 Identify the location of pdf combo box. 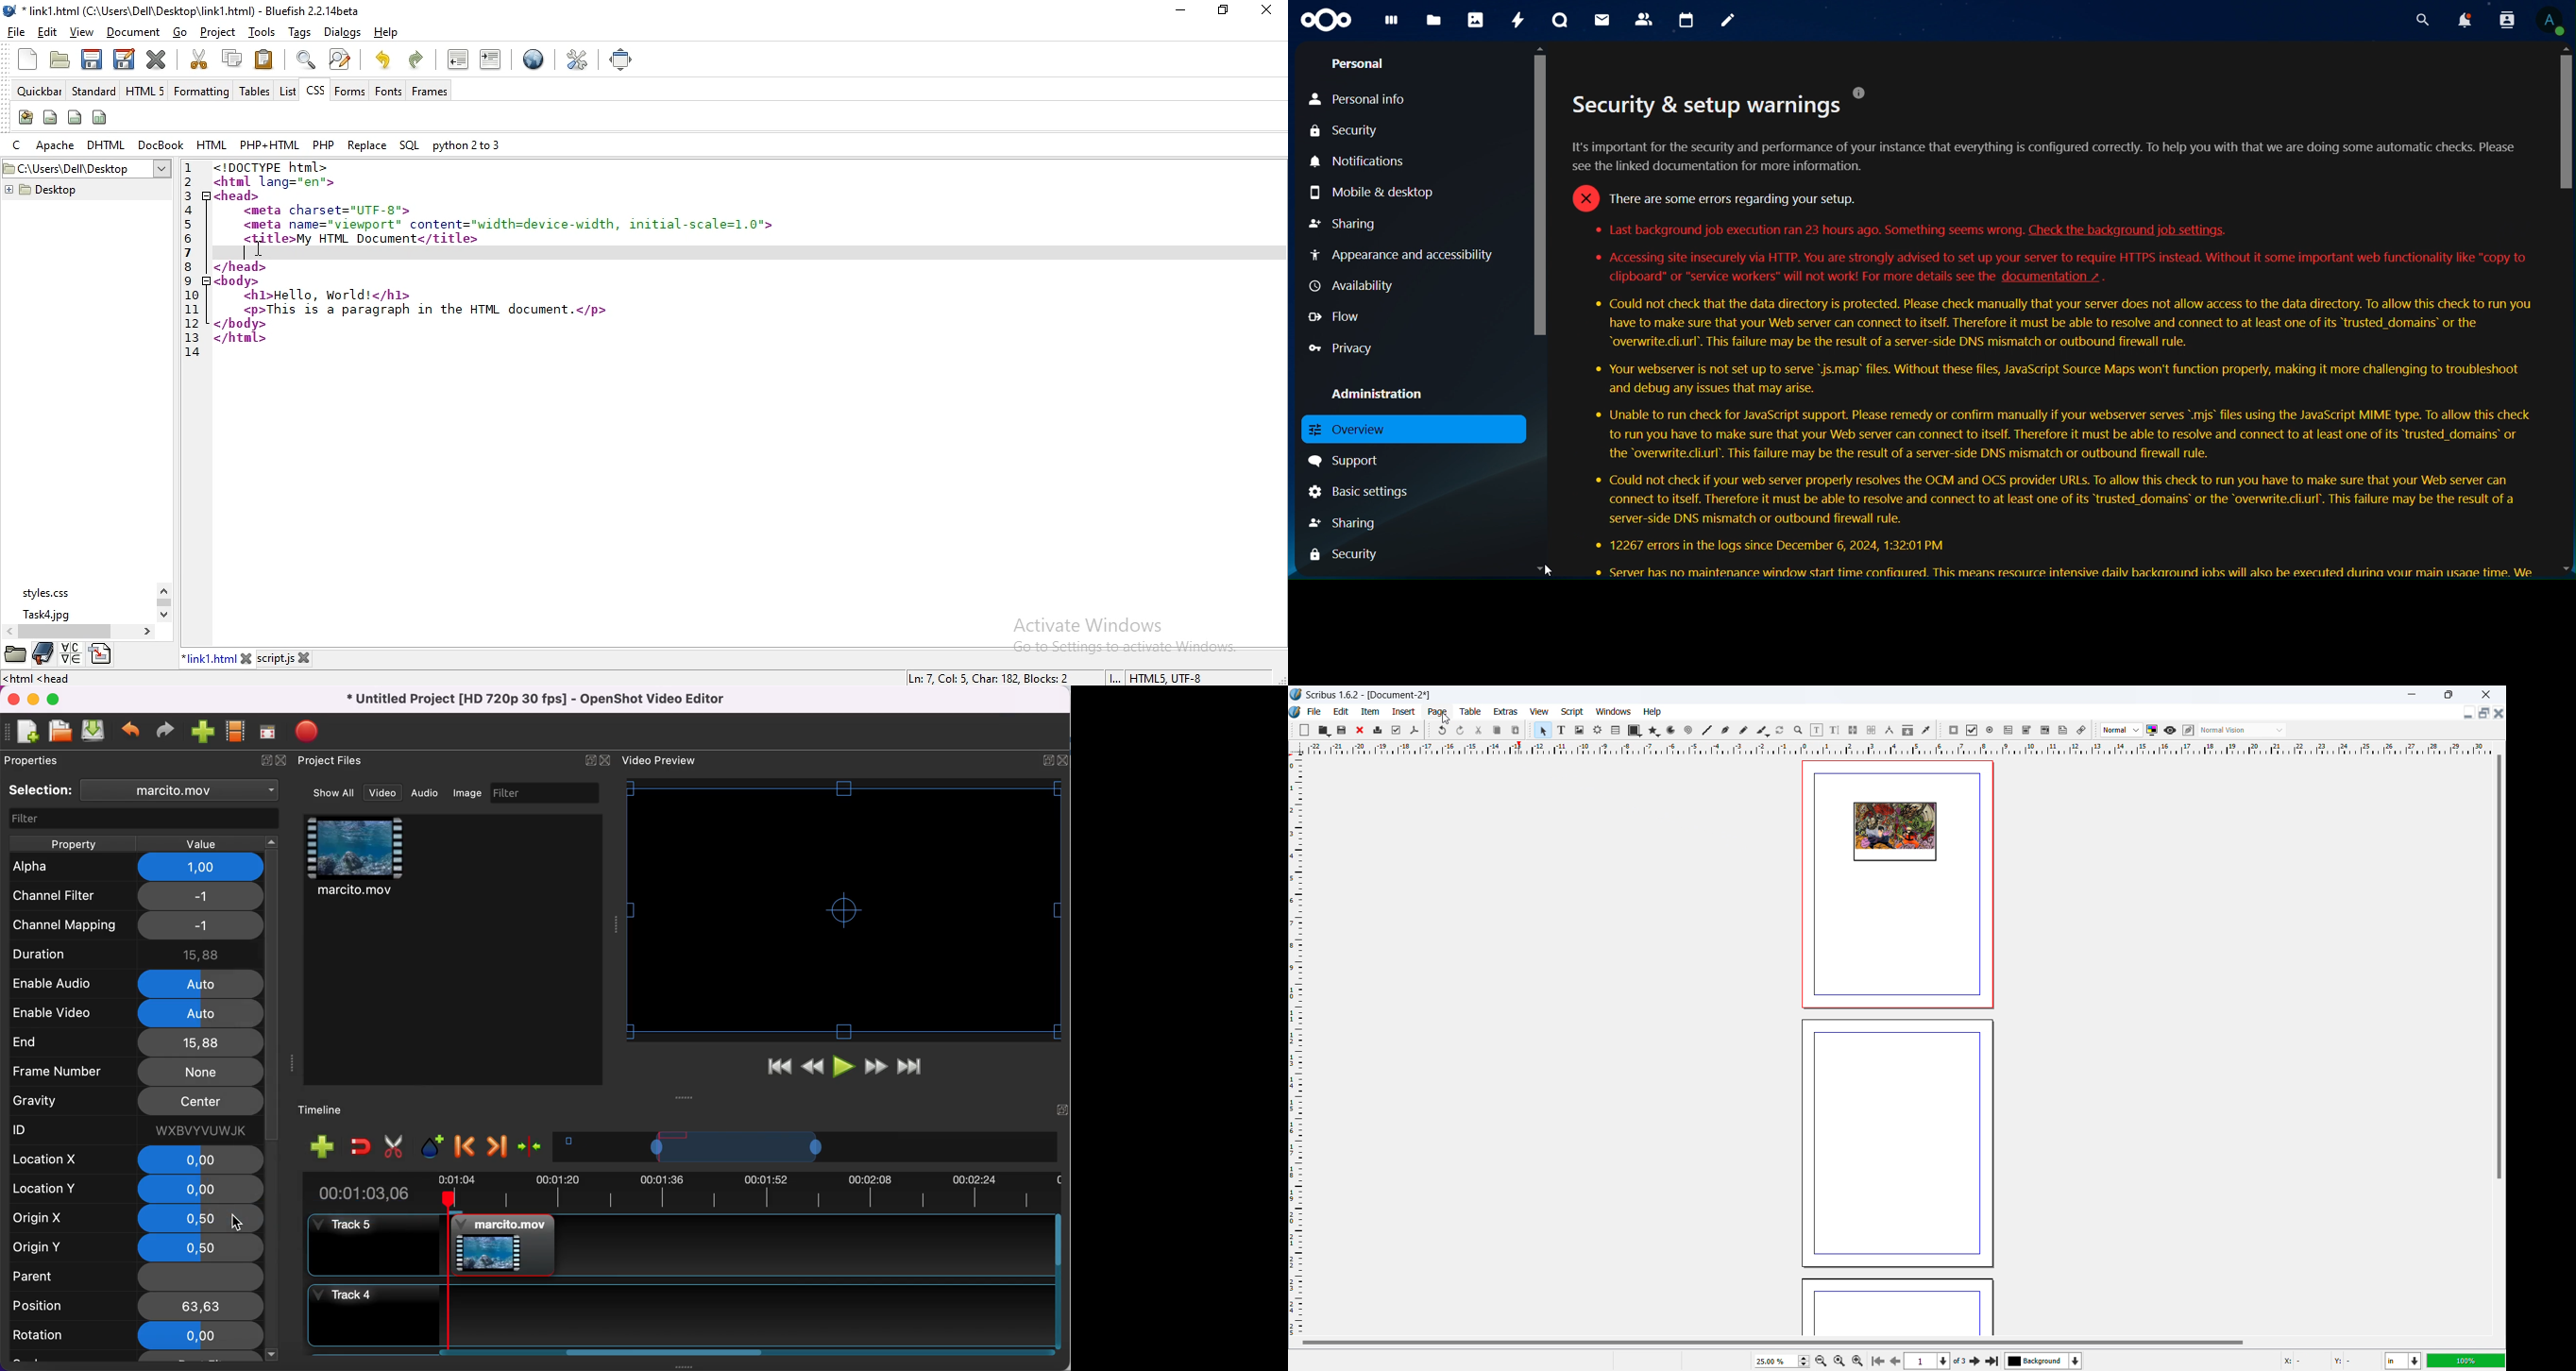
(2026, 730).